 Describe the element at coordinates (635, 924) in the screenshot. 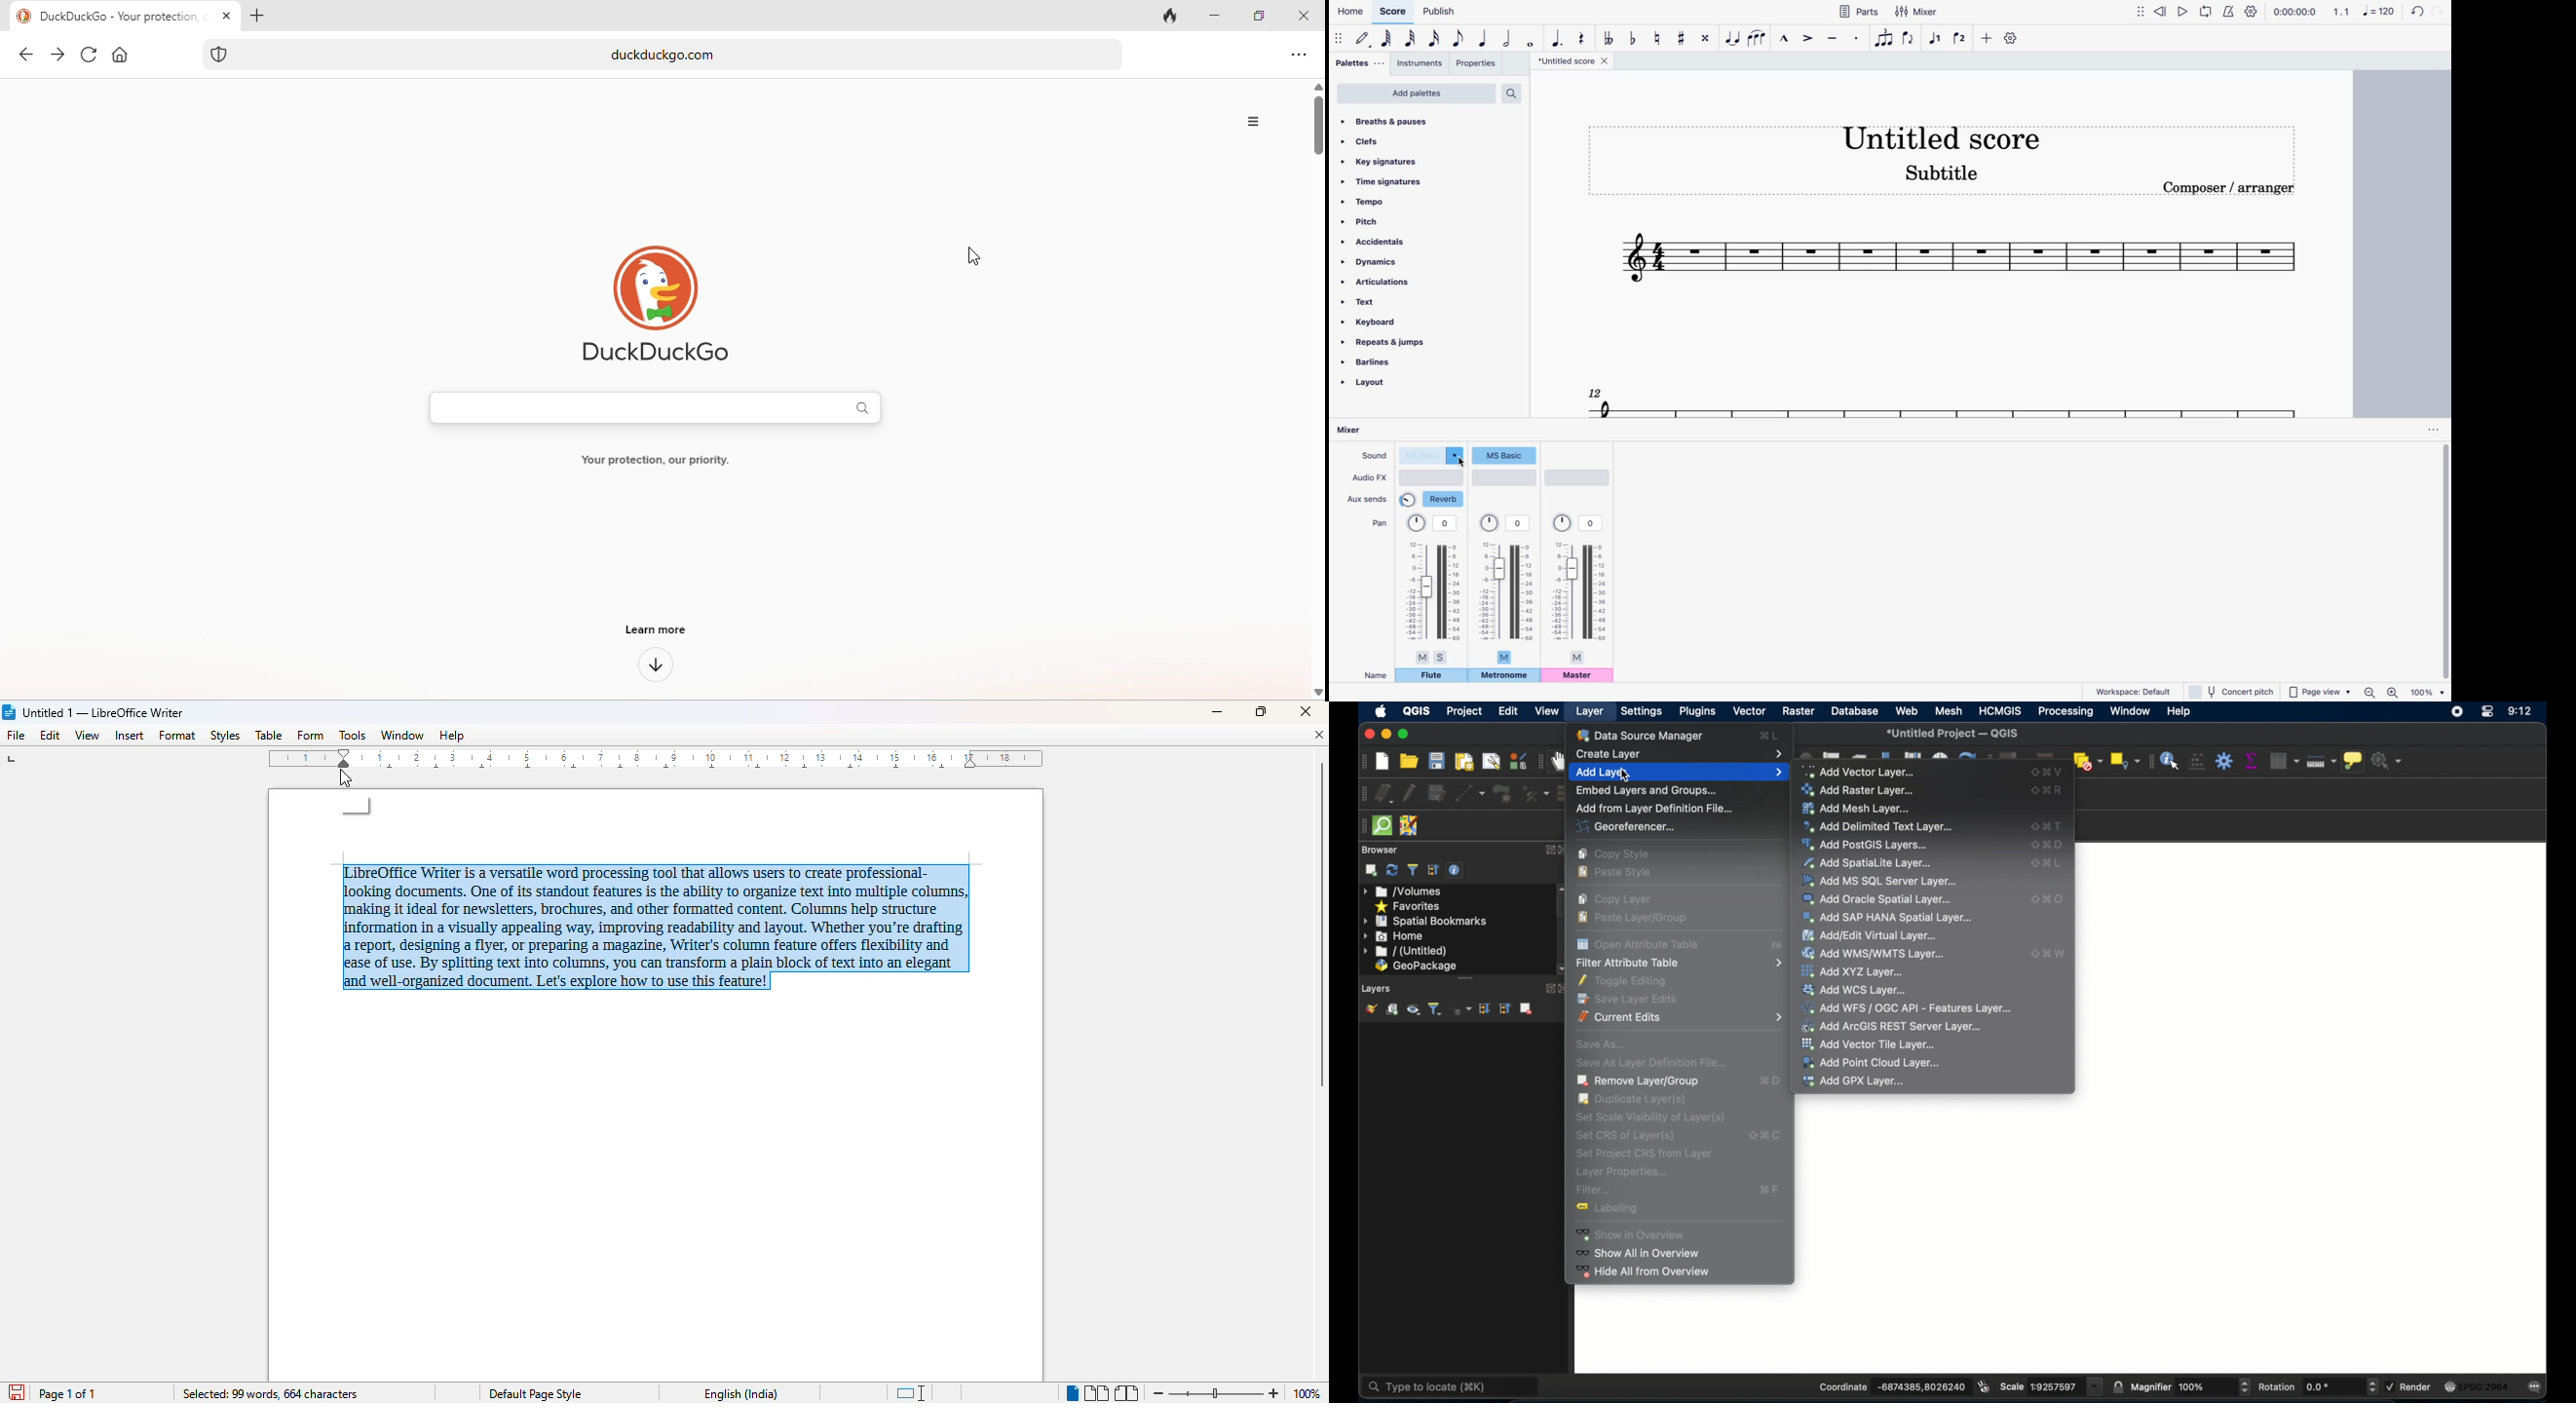

I see `LibreOffice Writer is a versatile word processing tool that allows users to create professional-looking documents. One of its standout features is the ability to organize text into multiple columns, making it ideal for newsletters, brochures, and other formatted content. Columns help structure information in a visually appealing way, improving readability and layout. Whether you're drafting a report, designing a flyer, or preparing a magazine, Writer's column feature offers flexibility and ease of use. By splitting text into columns, you can transform a plain block of text into an elegant and well-organized document. Let's explore how to use this feature! (selected)` at that location.